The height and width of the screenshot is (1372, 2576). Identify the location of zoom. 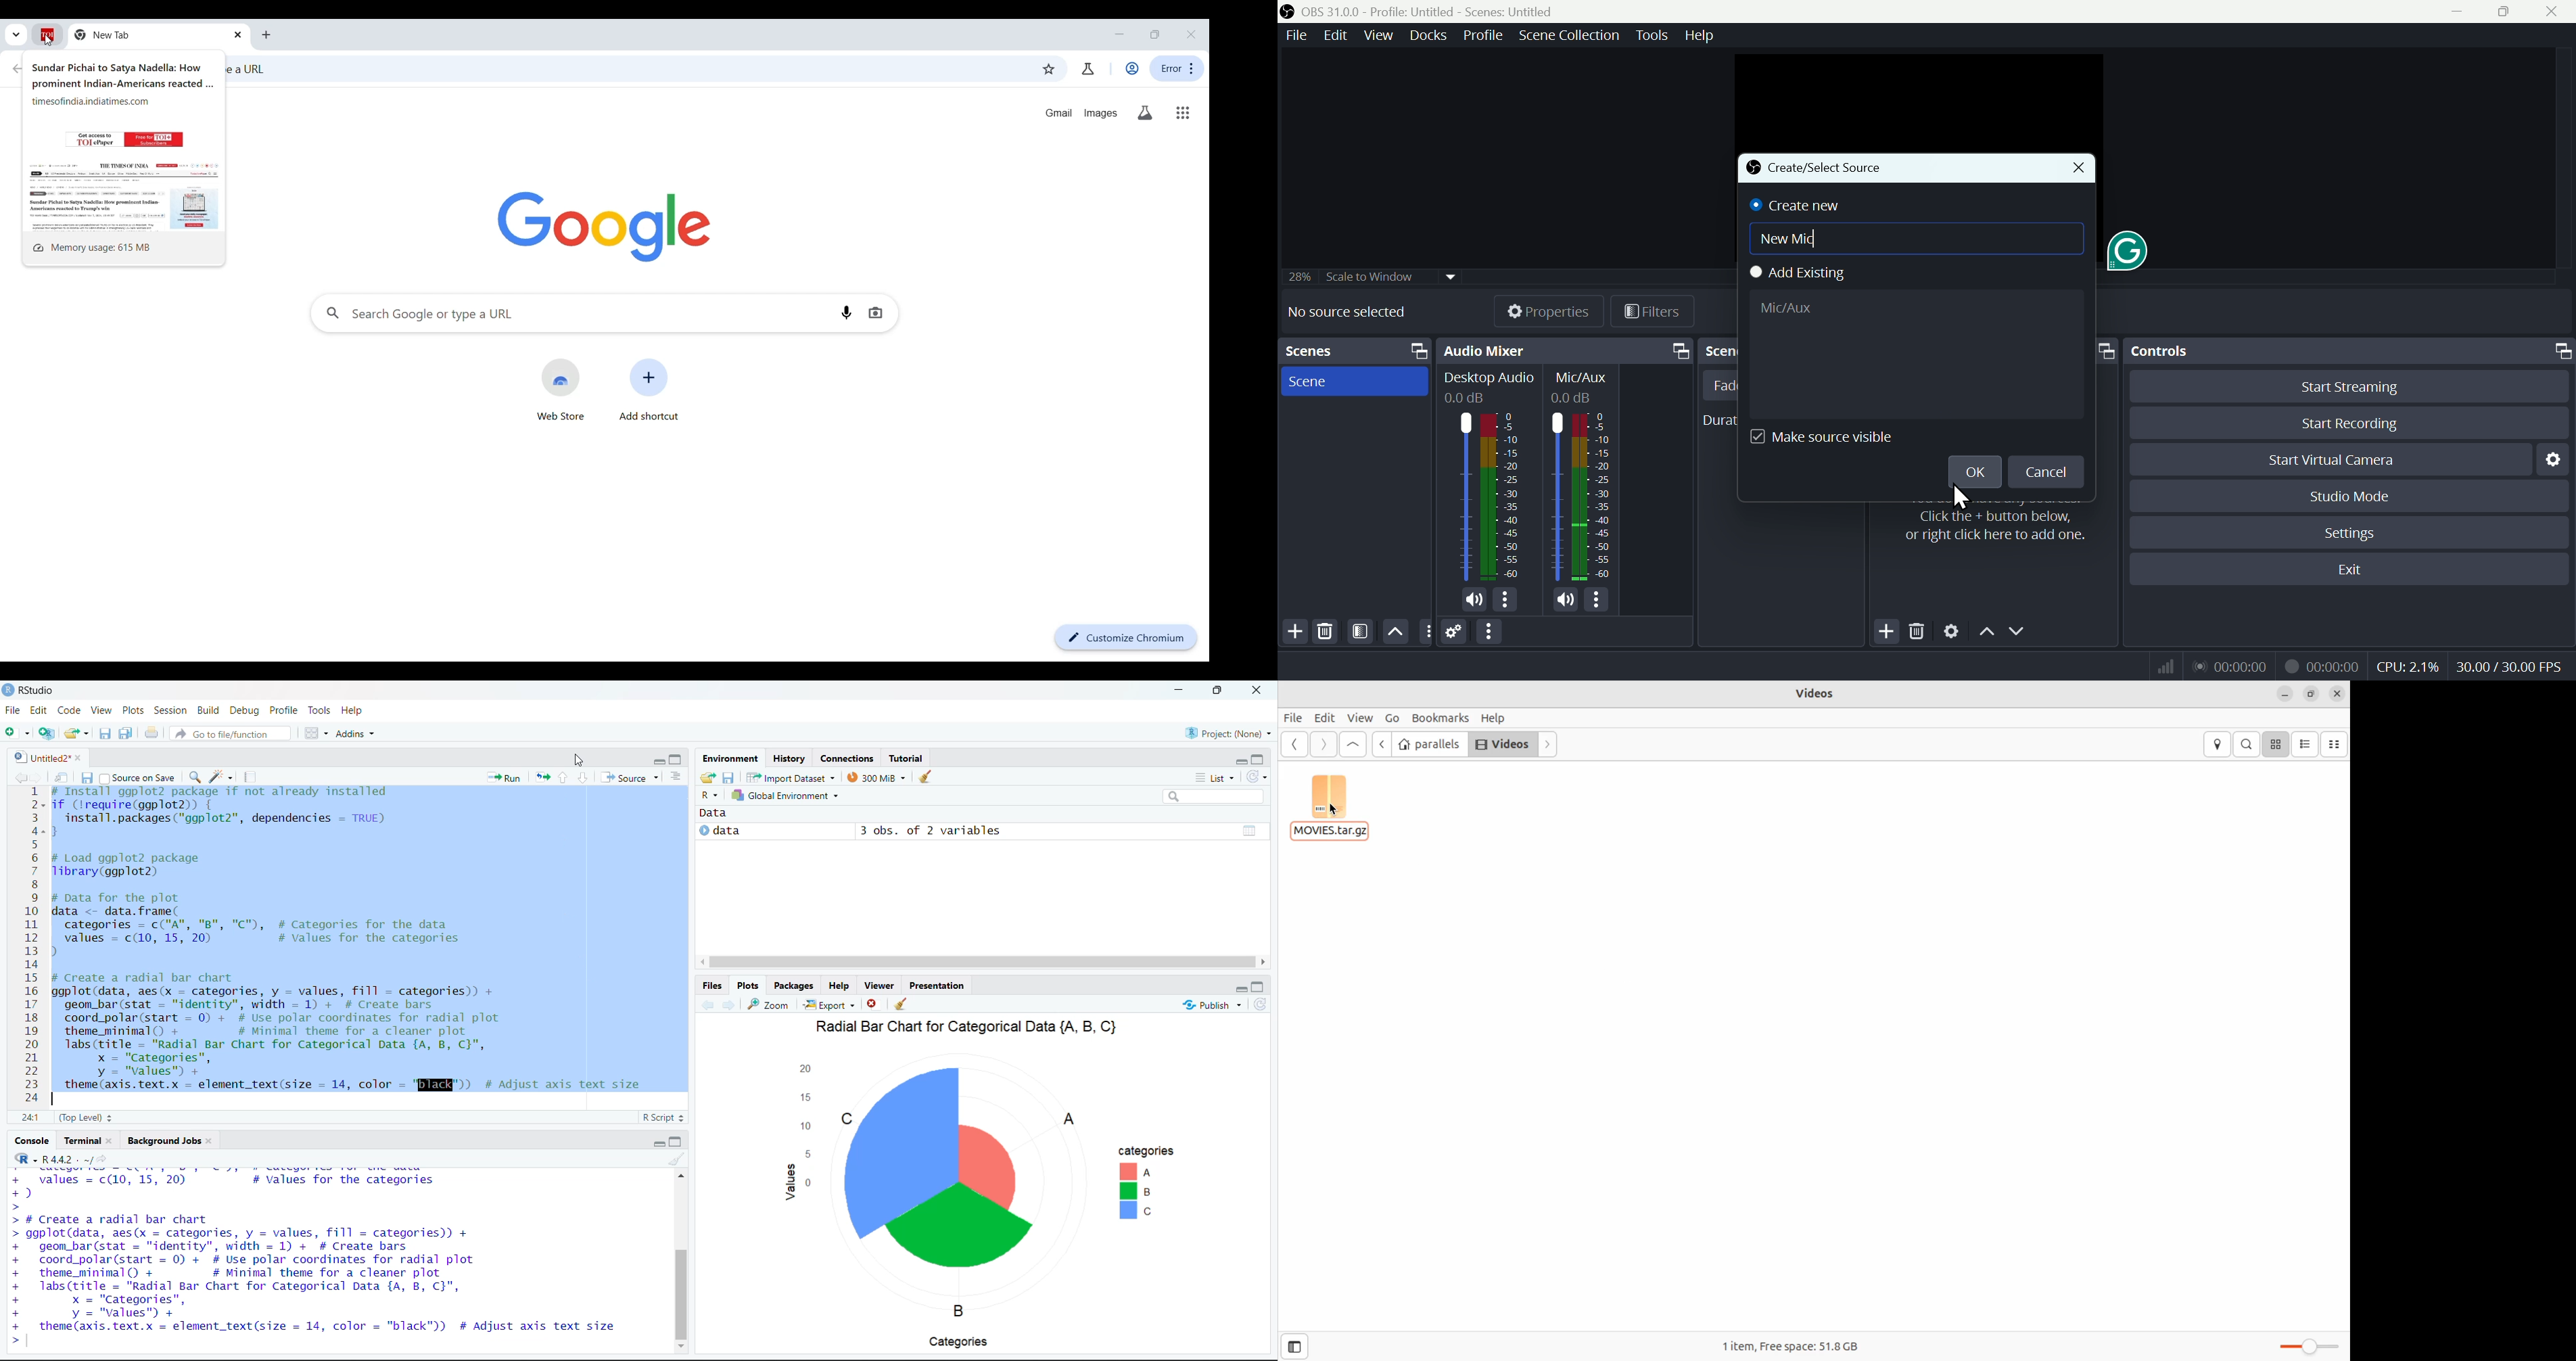
(772, 1004).